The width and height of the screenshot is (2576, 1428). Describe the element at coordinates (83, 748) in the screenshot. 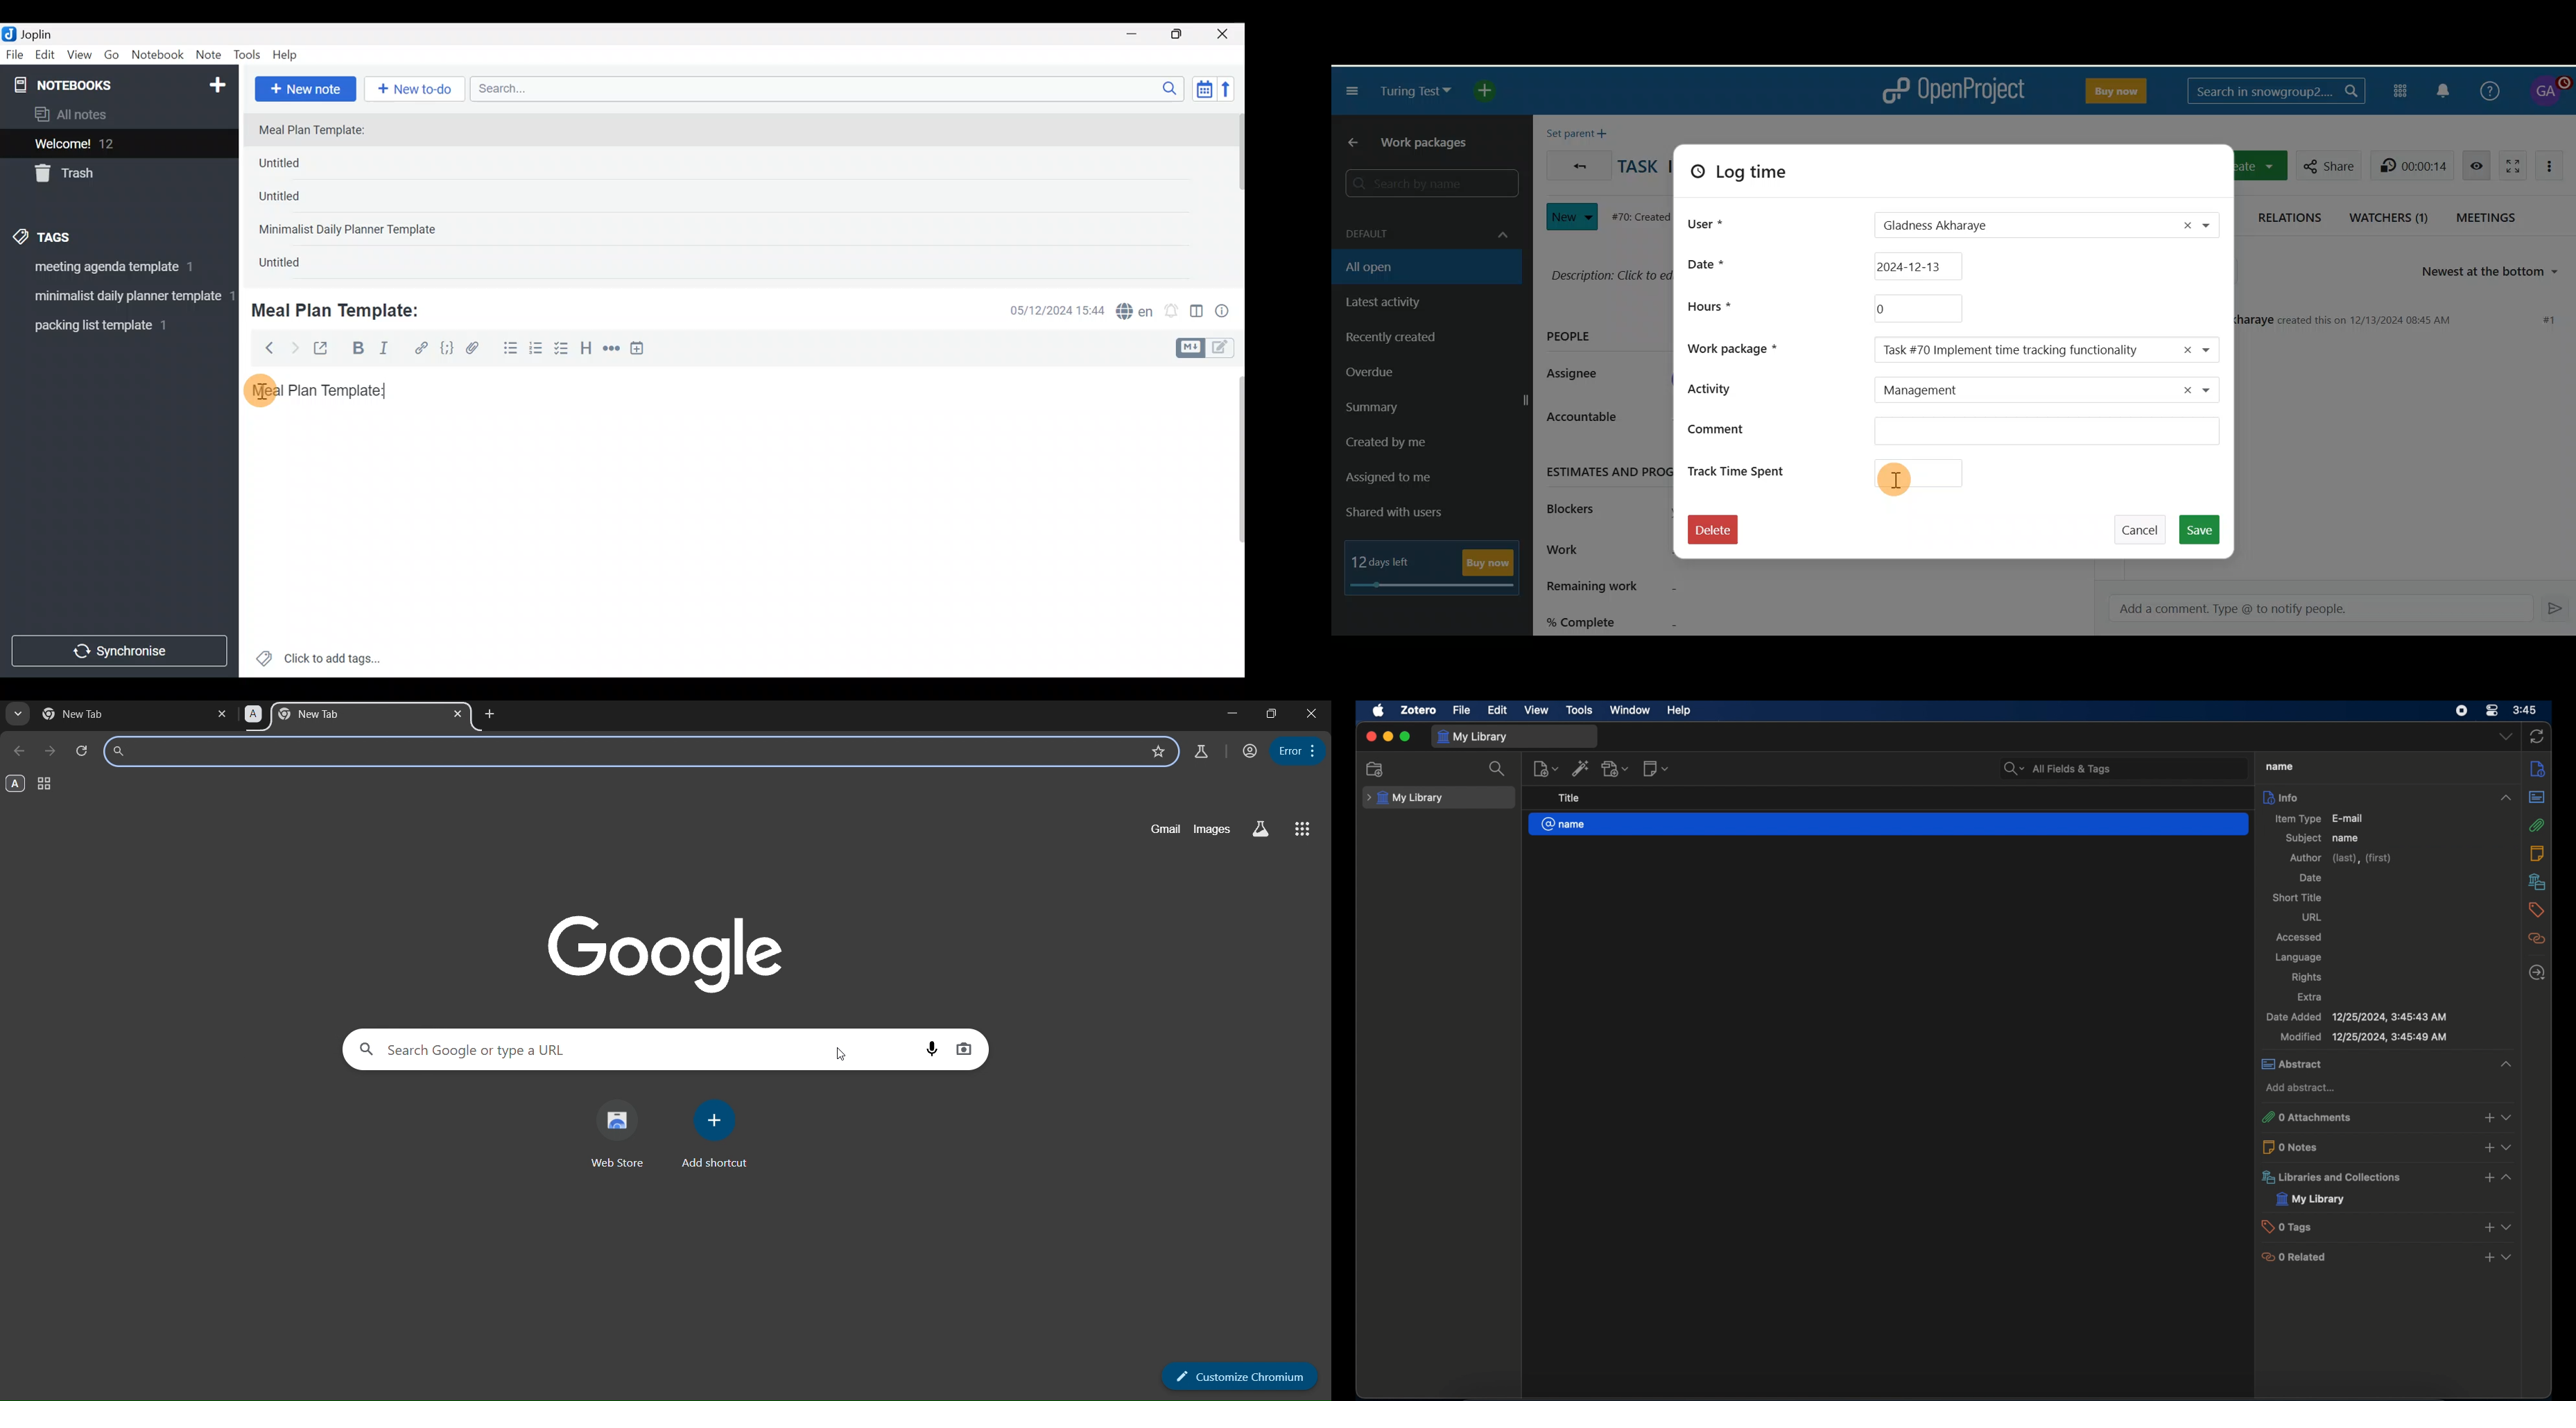

I see `reload` at that location.